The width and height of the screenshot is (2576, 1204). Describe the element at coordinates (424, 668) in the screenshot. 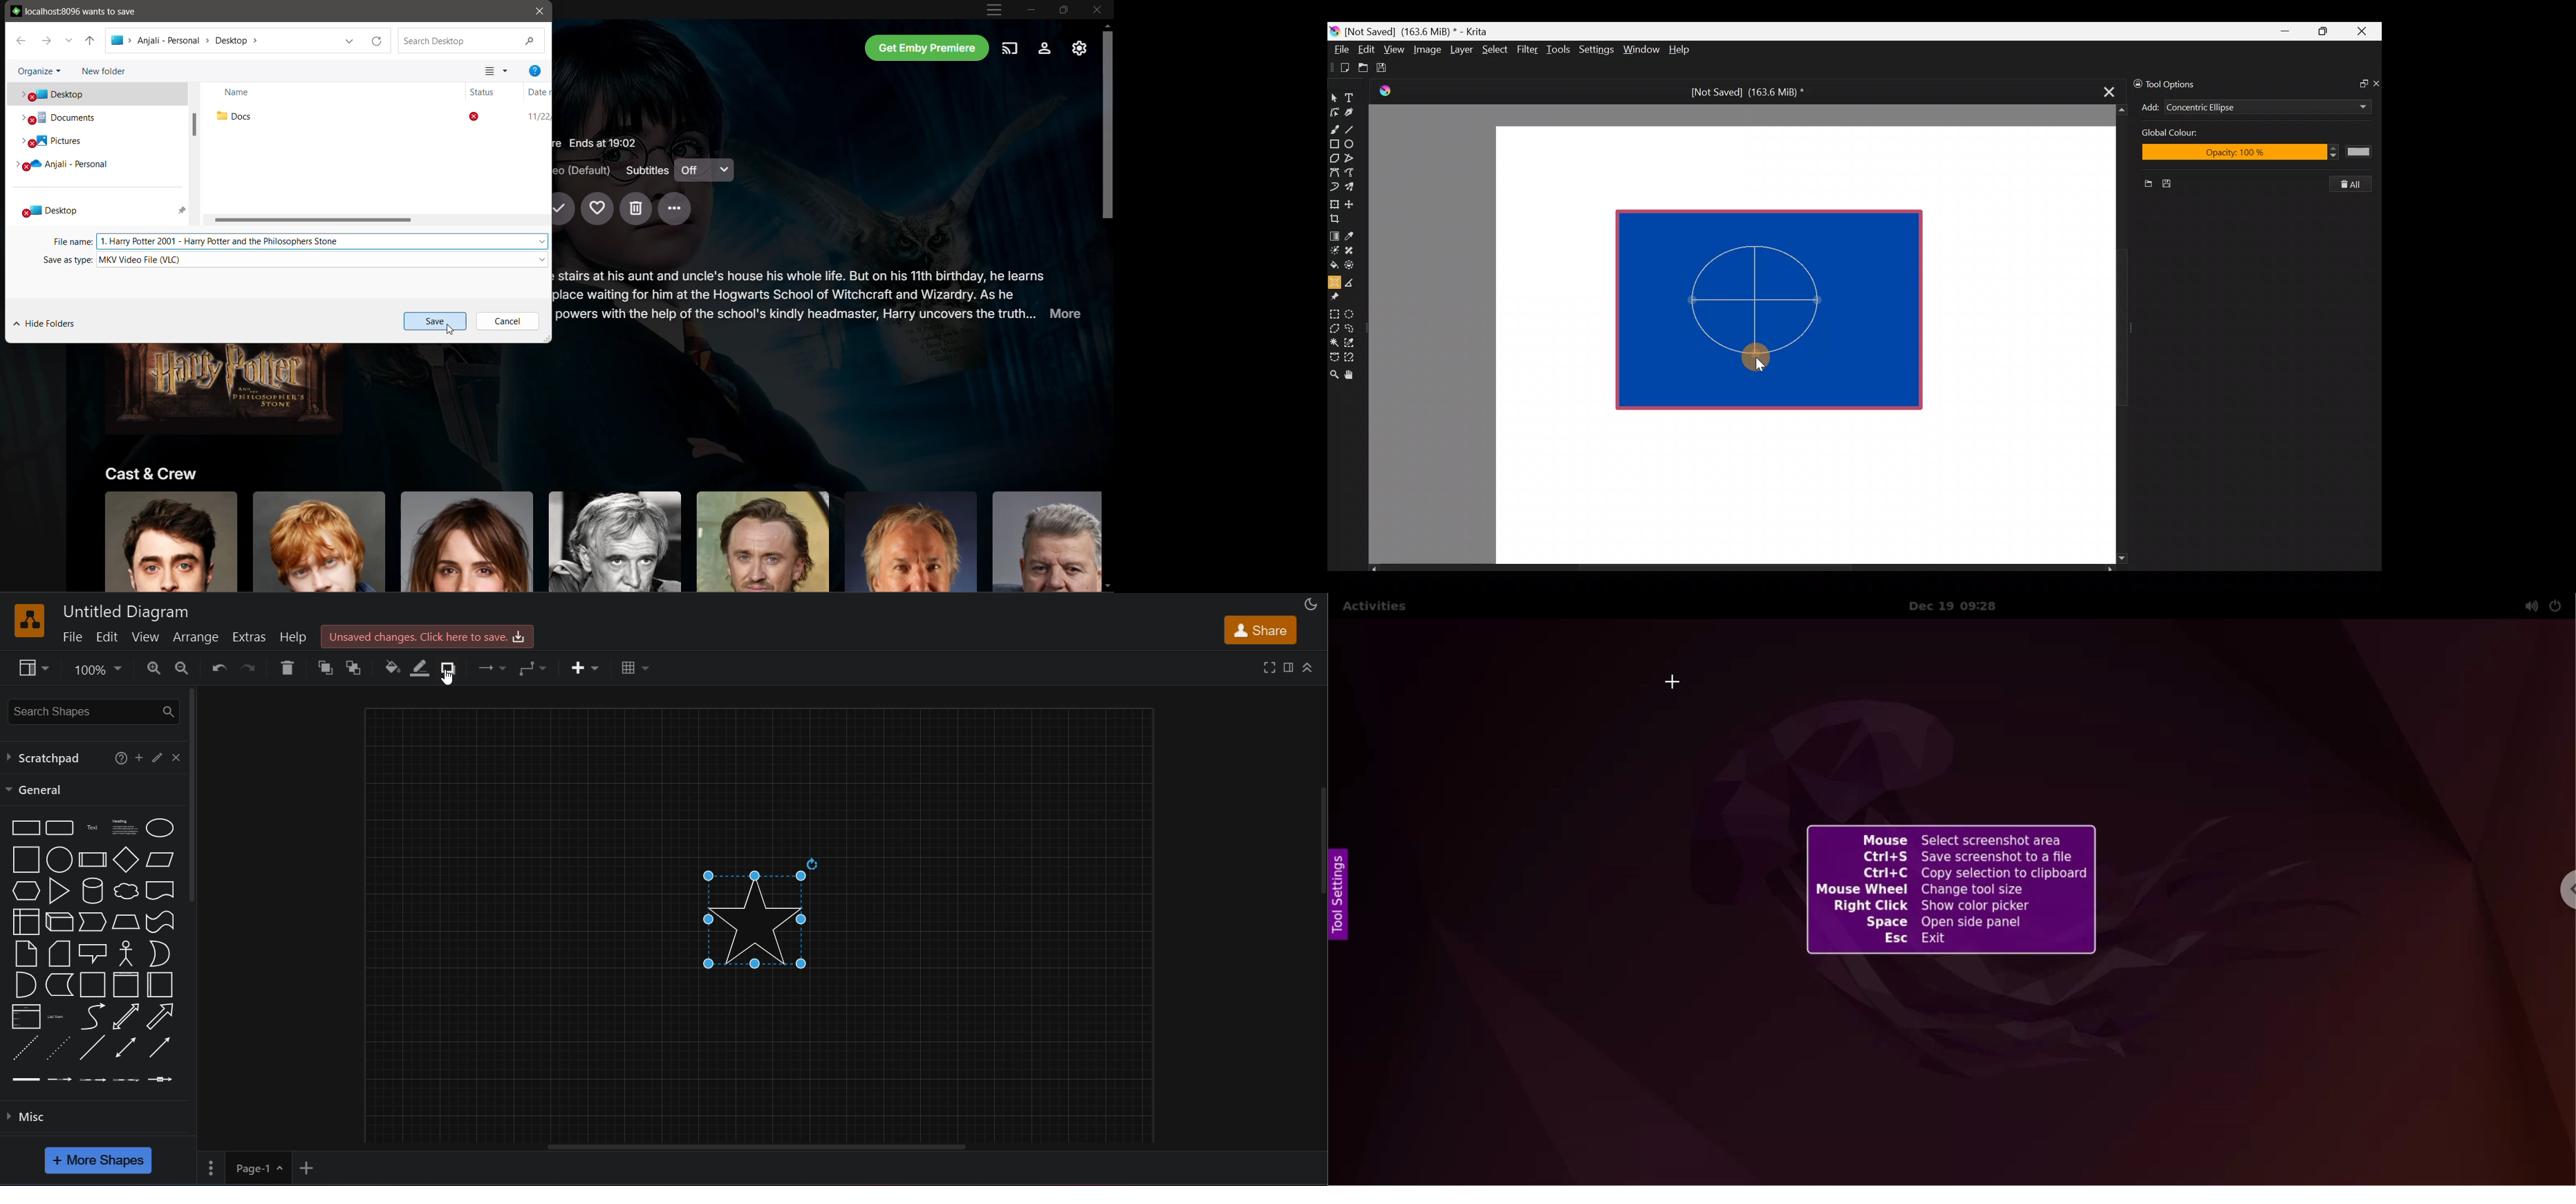

I see `line coloe` at that location.